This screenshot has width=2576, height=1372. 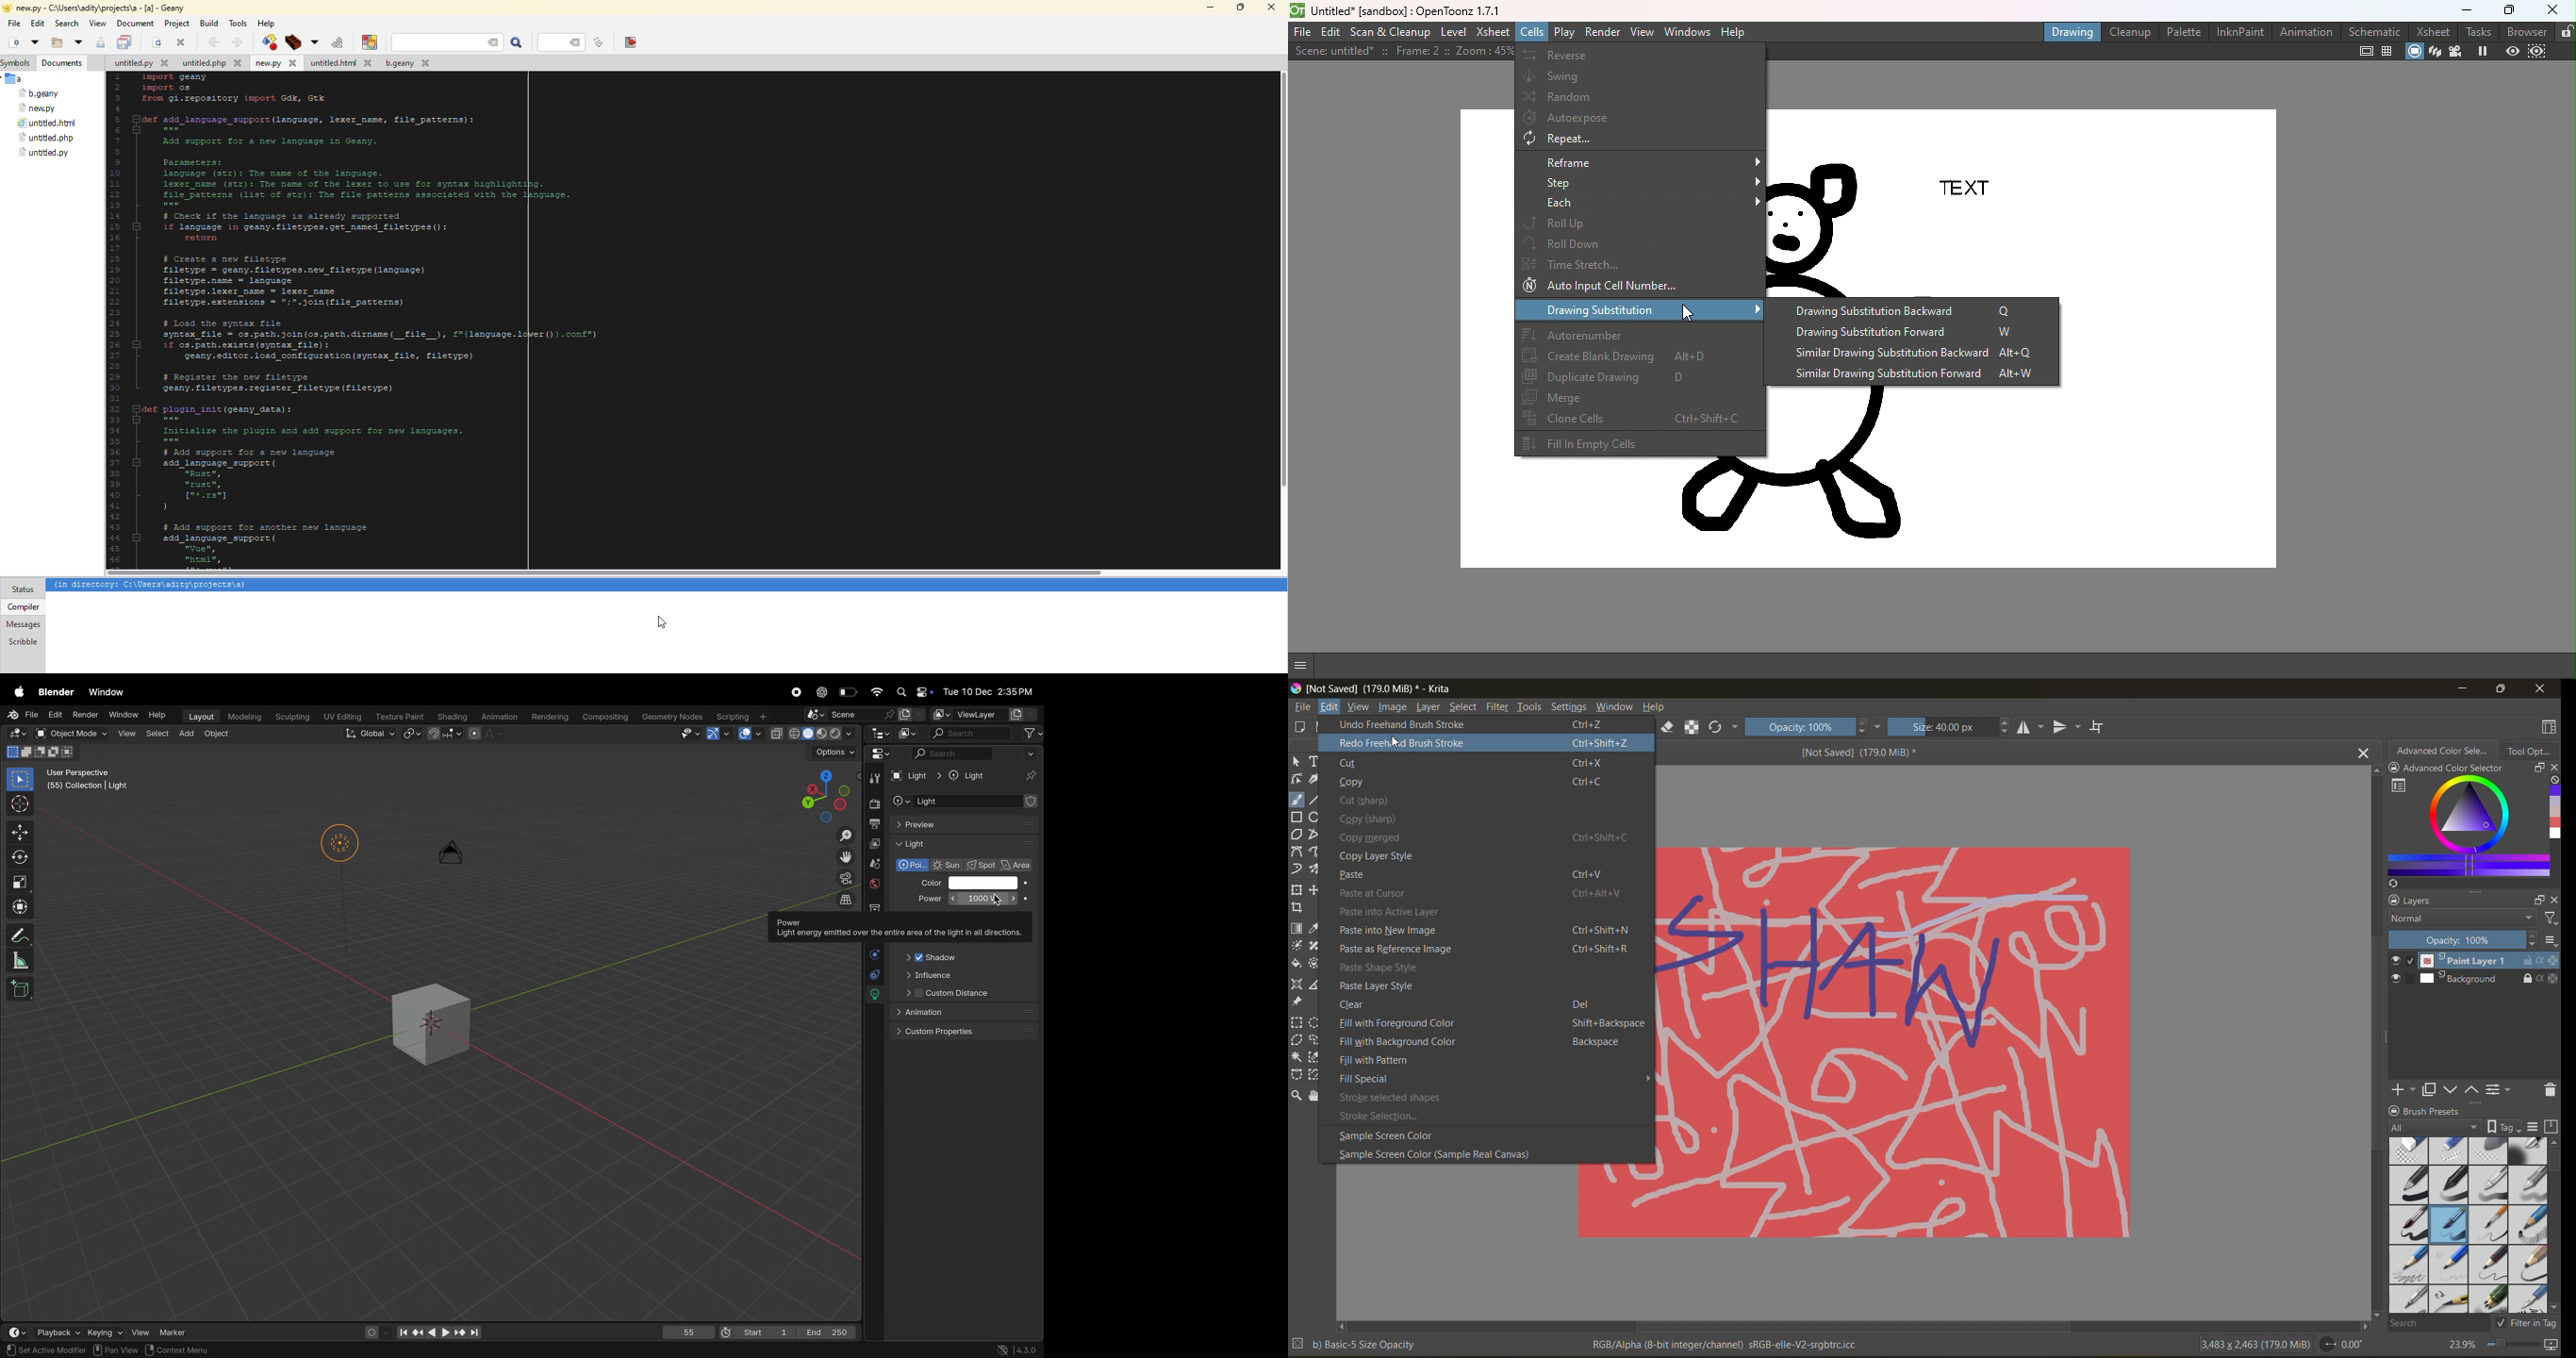 What do you see at coordinates (1371, 800) in the screenshot?
I see `cut (sharp)` at bounding box center [1371, 800].